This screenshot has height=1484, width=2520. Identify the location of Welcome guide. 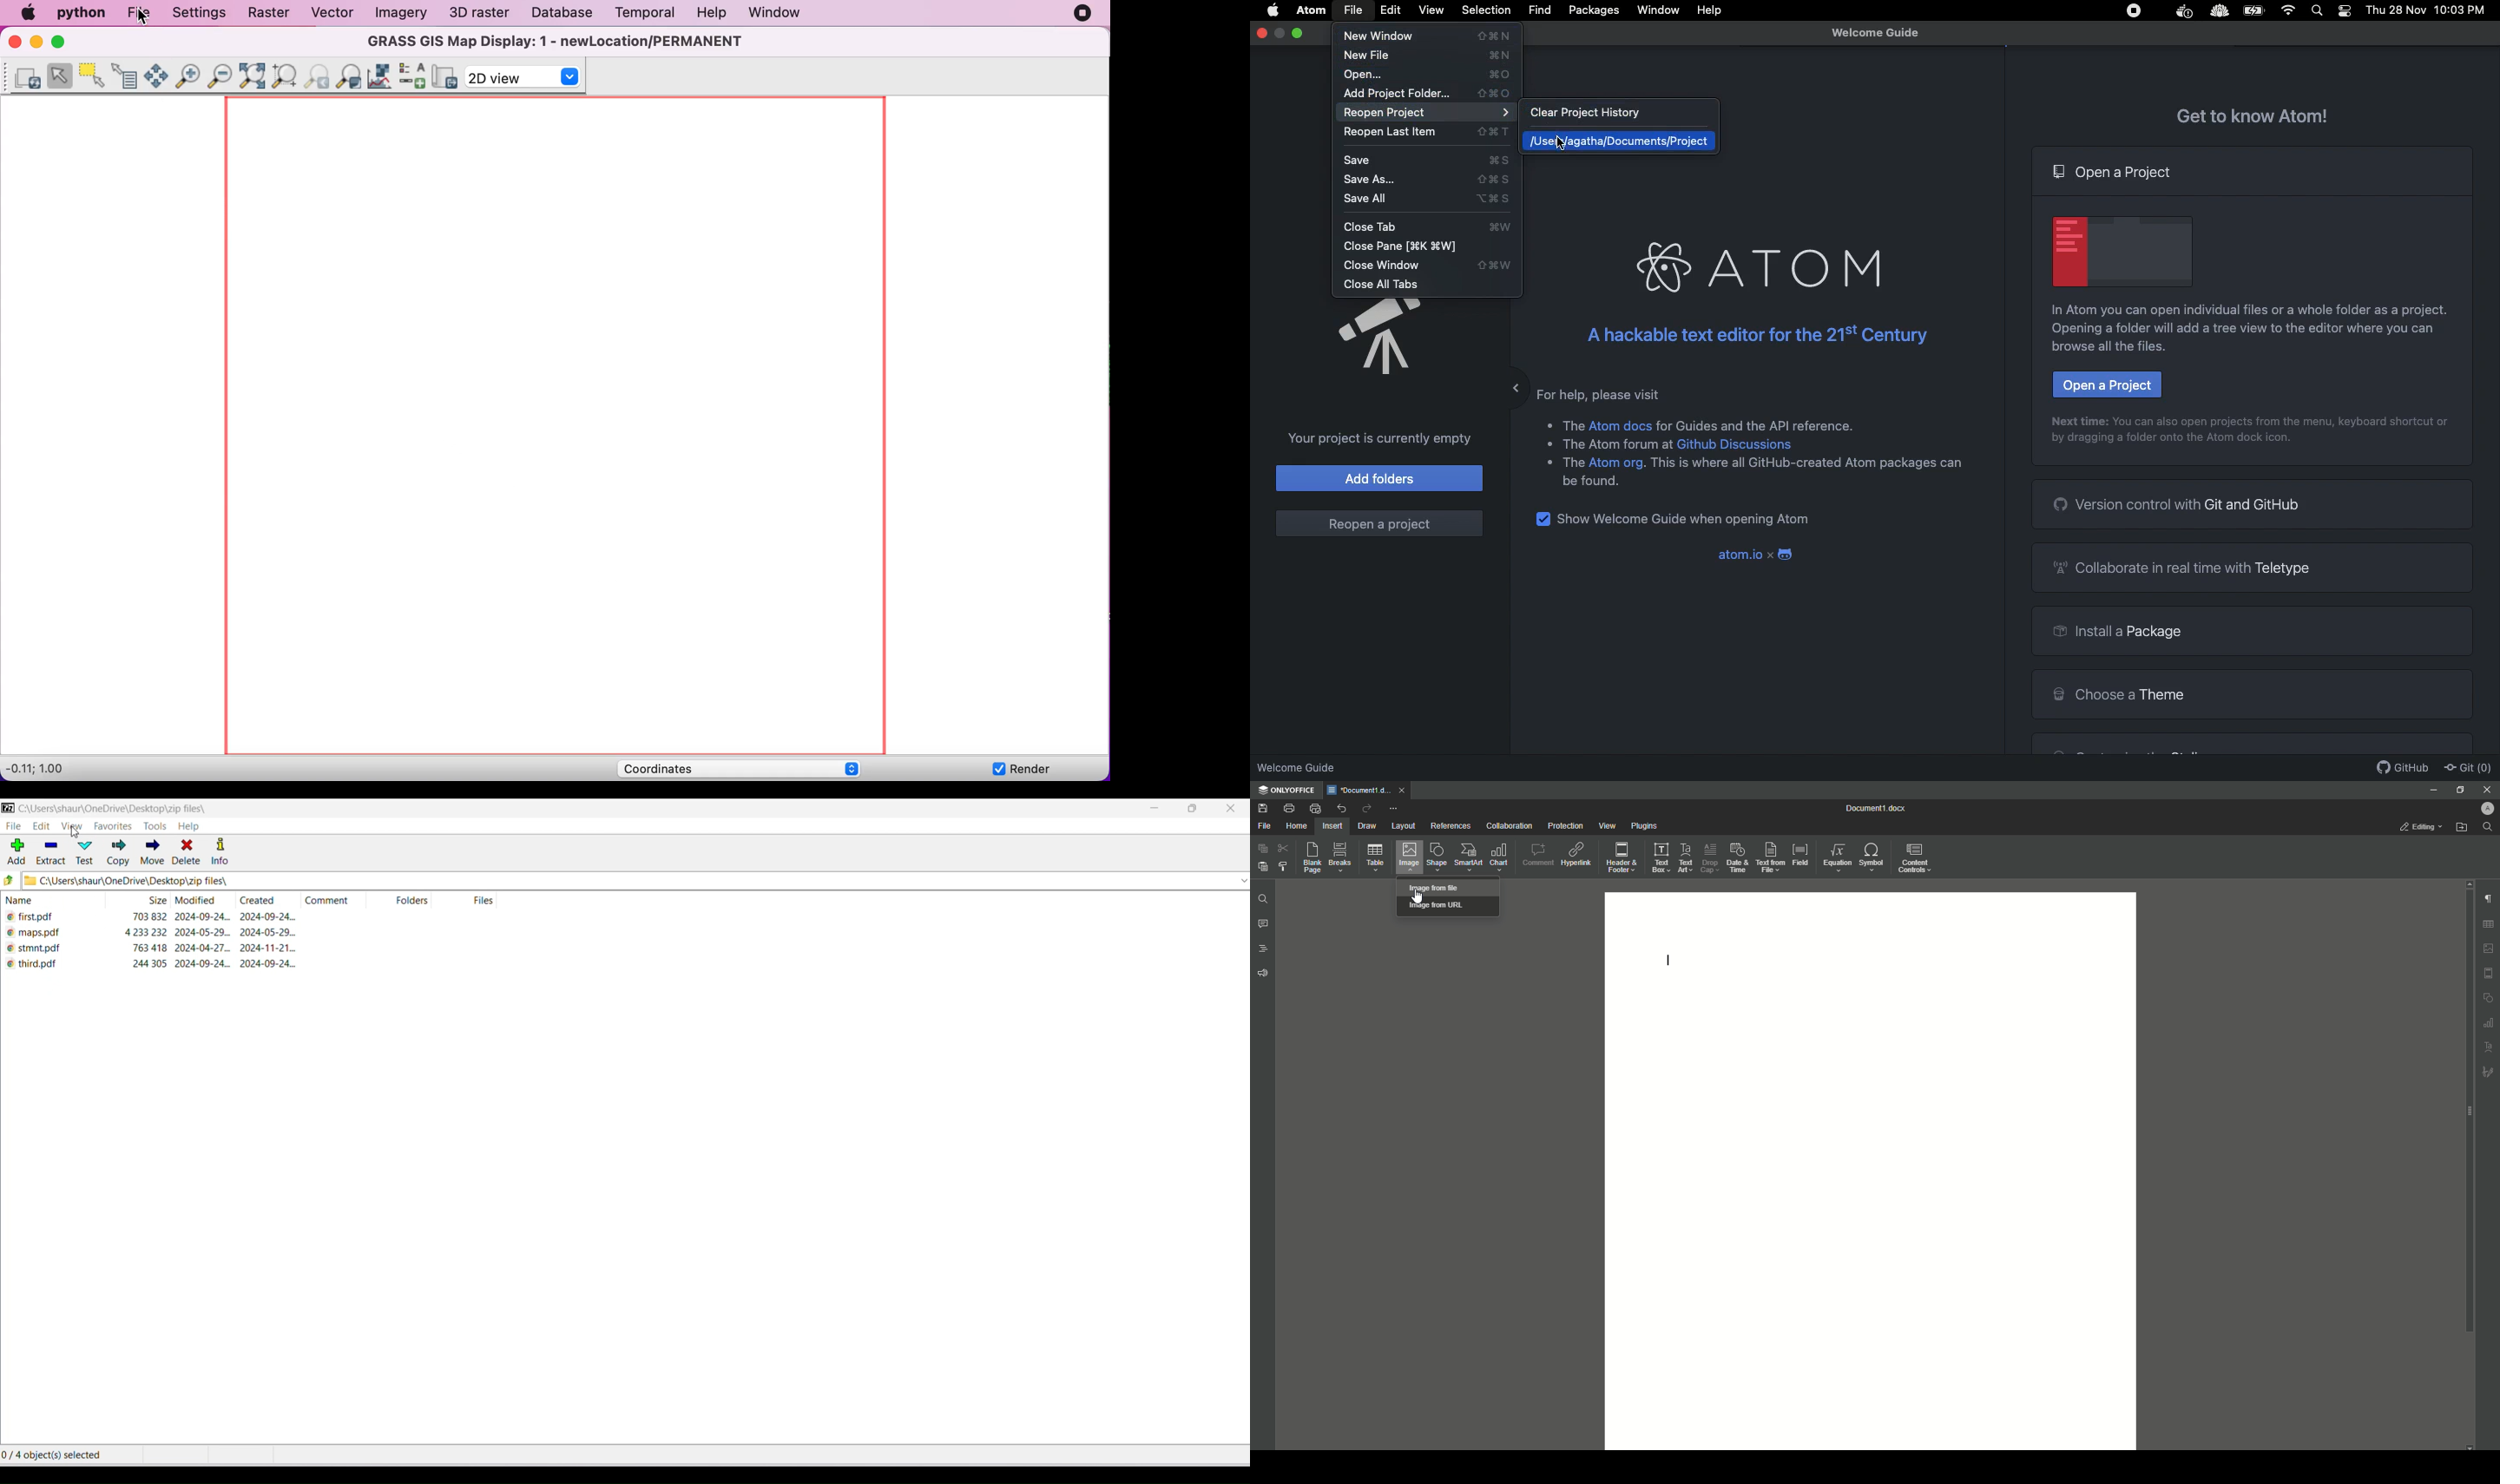
(1875, 33).